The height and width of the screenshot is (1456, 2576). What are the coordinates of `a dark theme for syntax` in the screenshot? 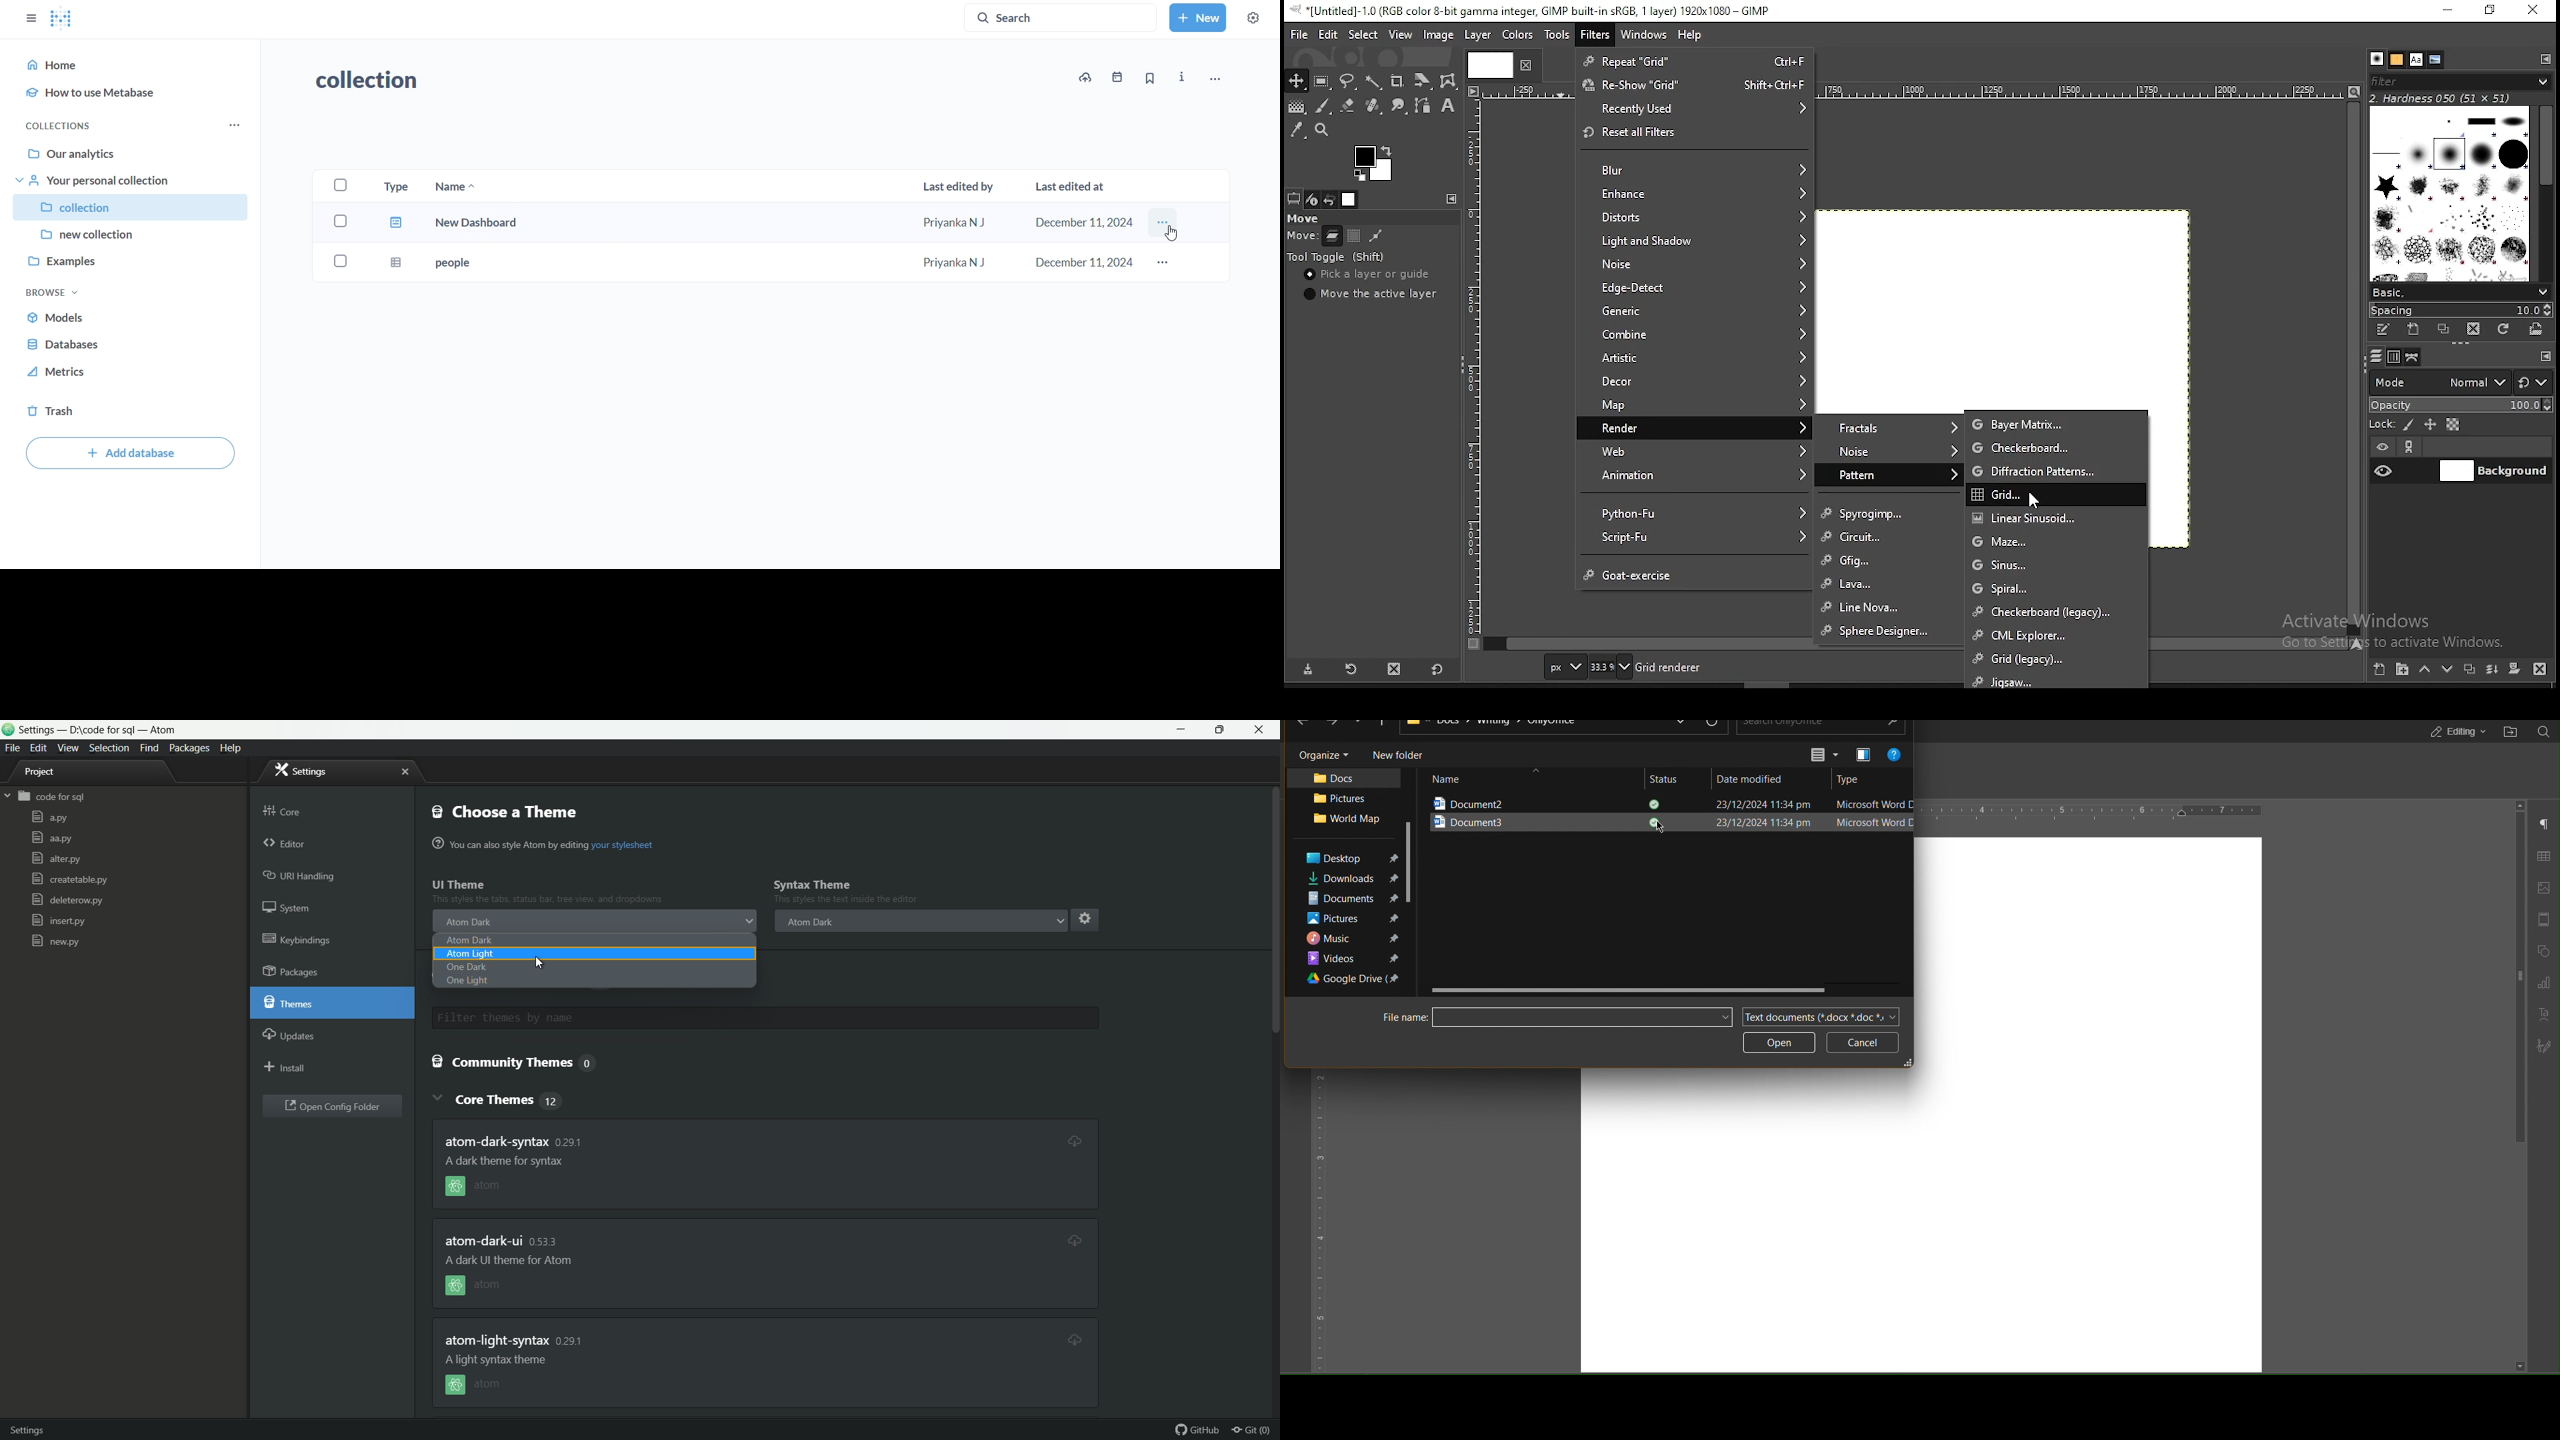 It's located at (508, 1161).